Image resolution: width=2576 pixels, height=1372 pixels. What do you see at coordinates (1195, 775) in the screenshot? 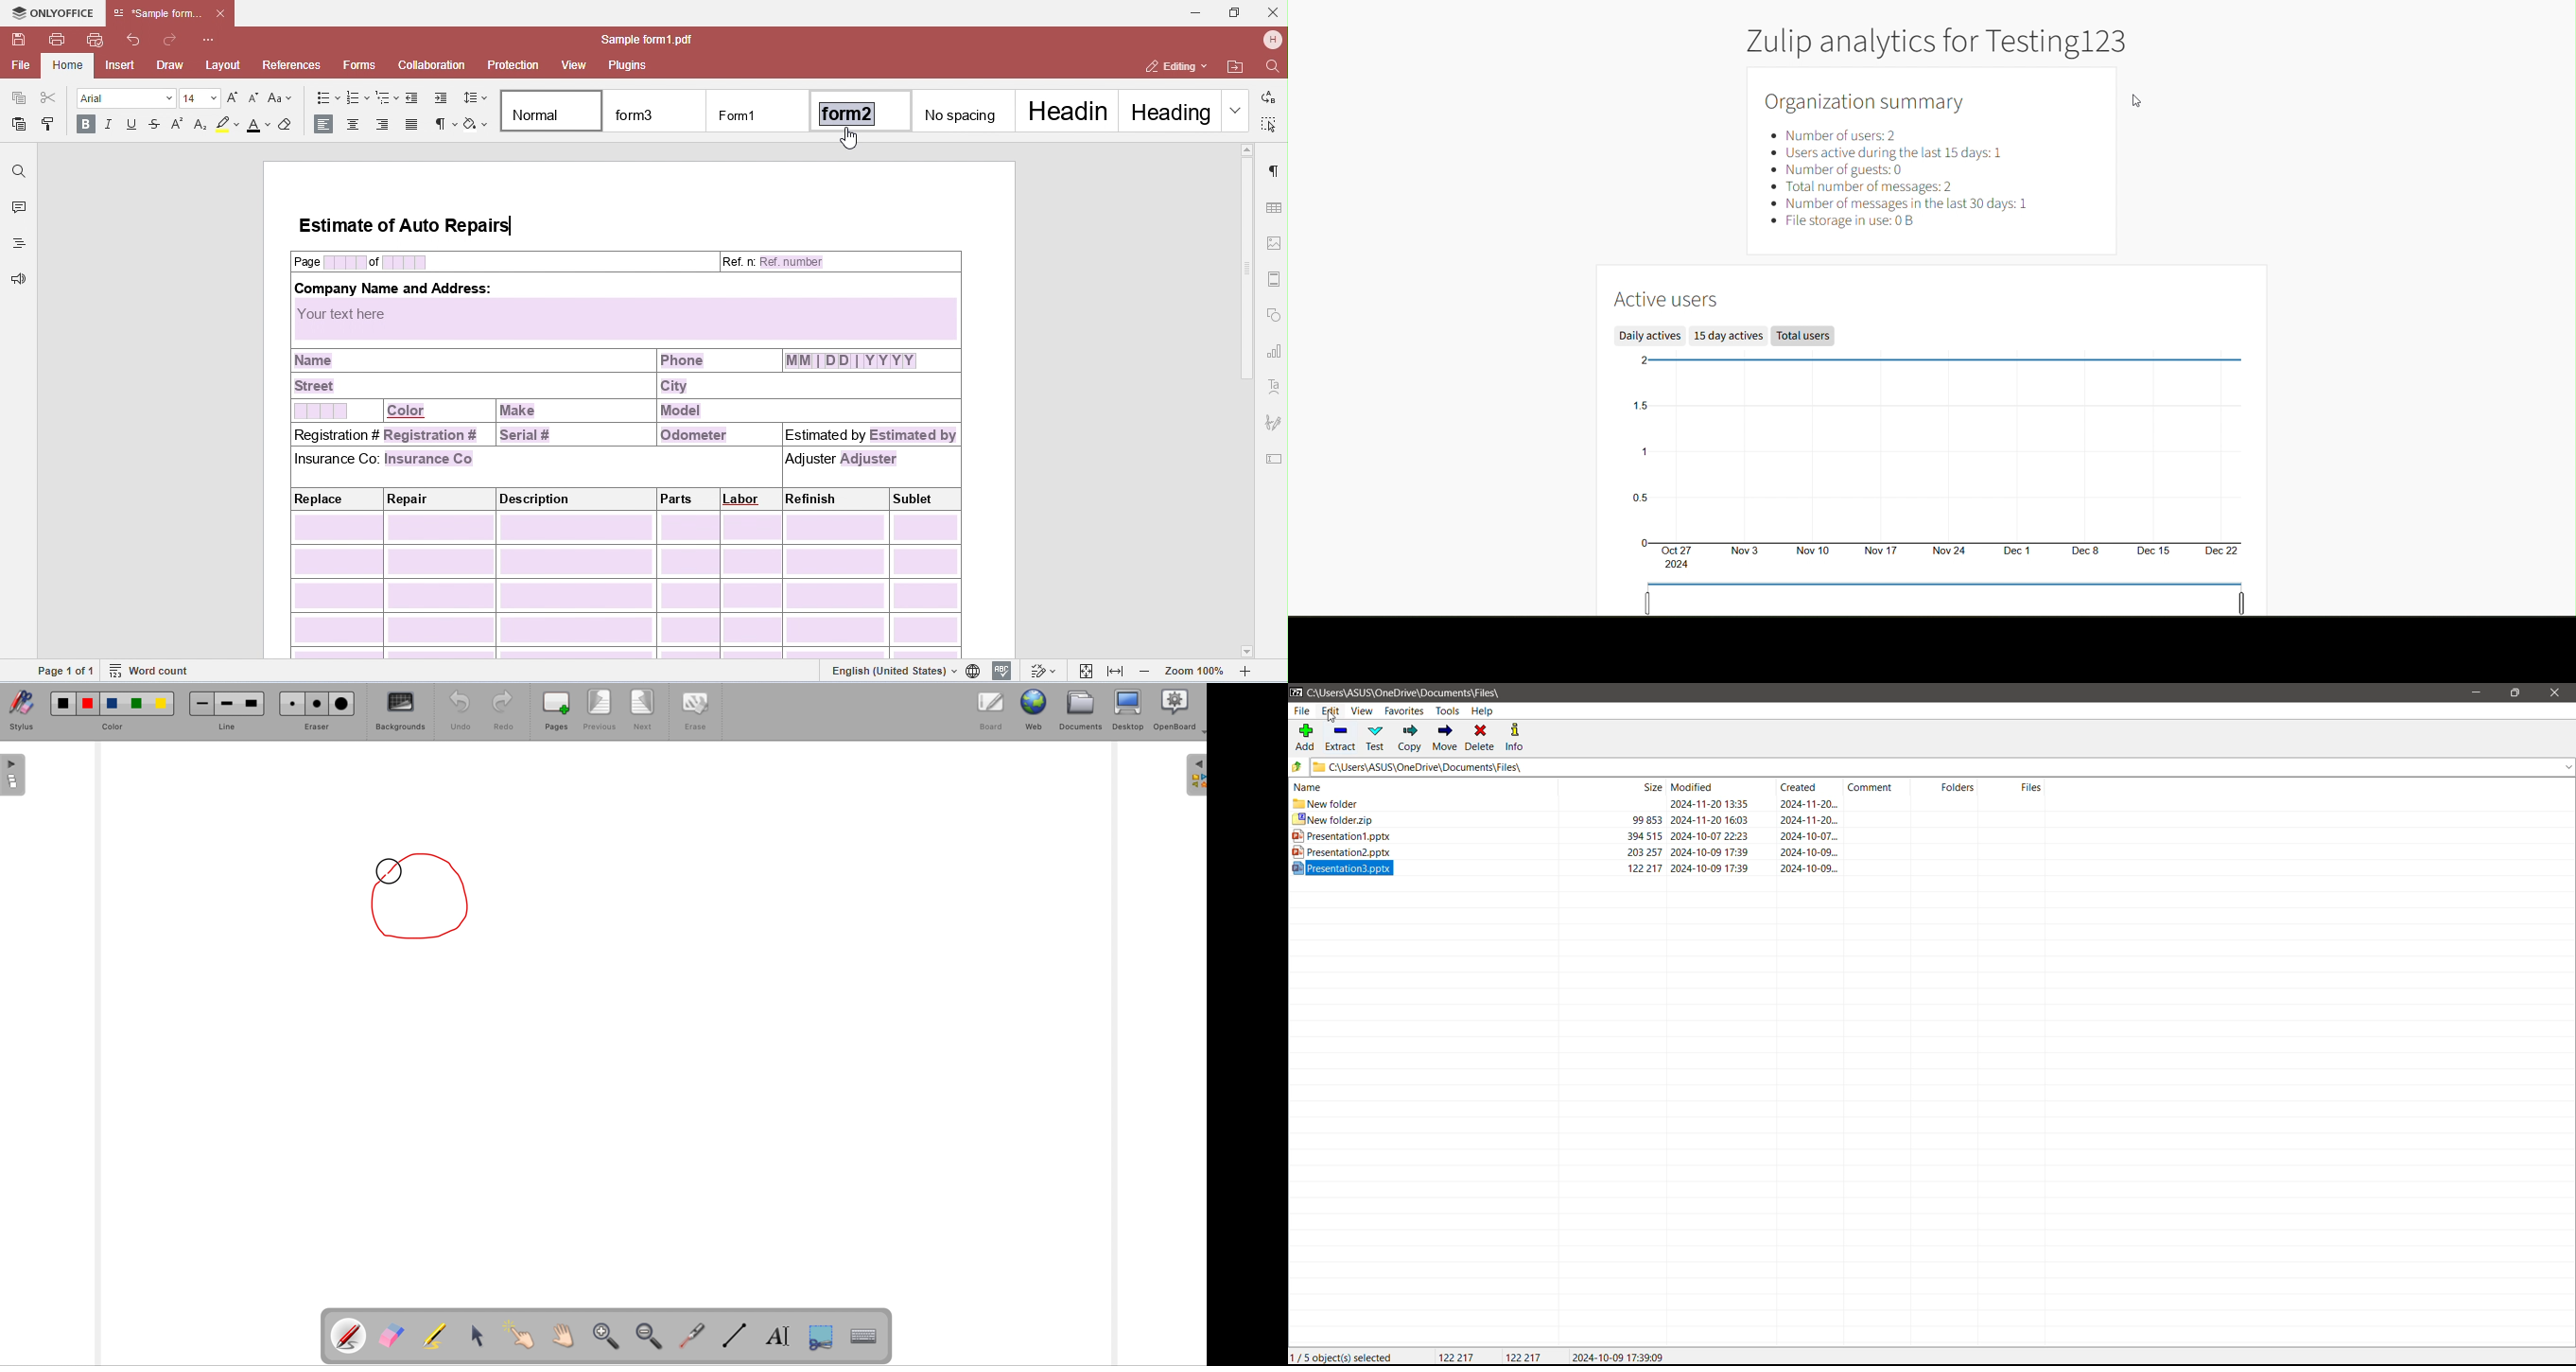
I see `sidebar` at bounding box center [1195, 775].